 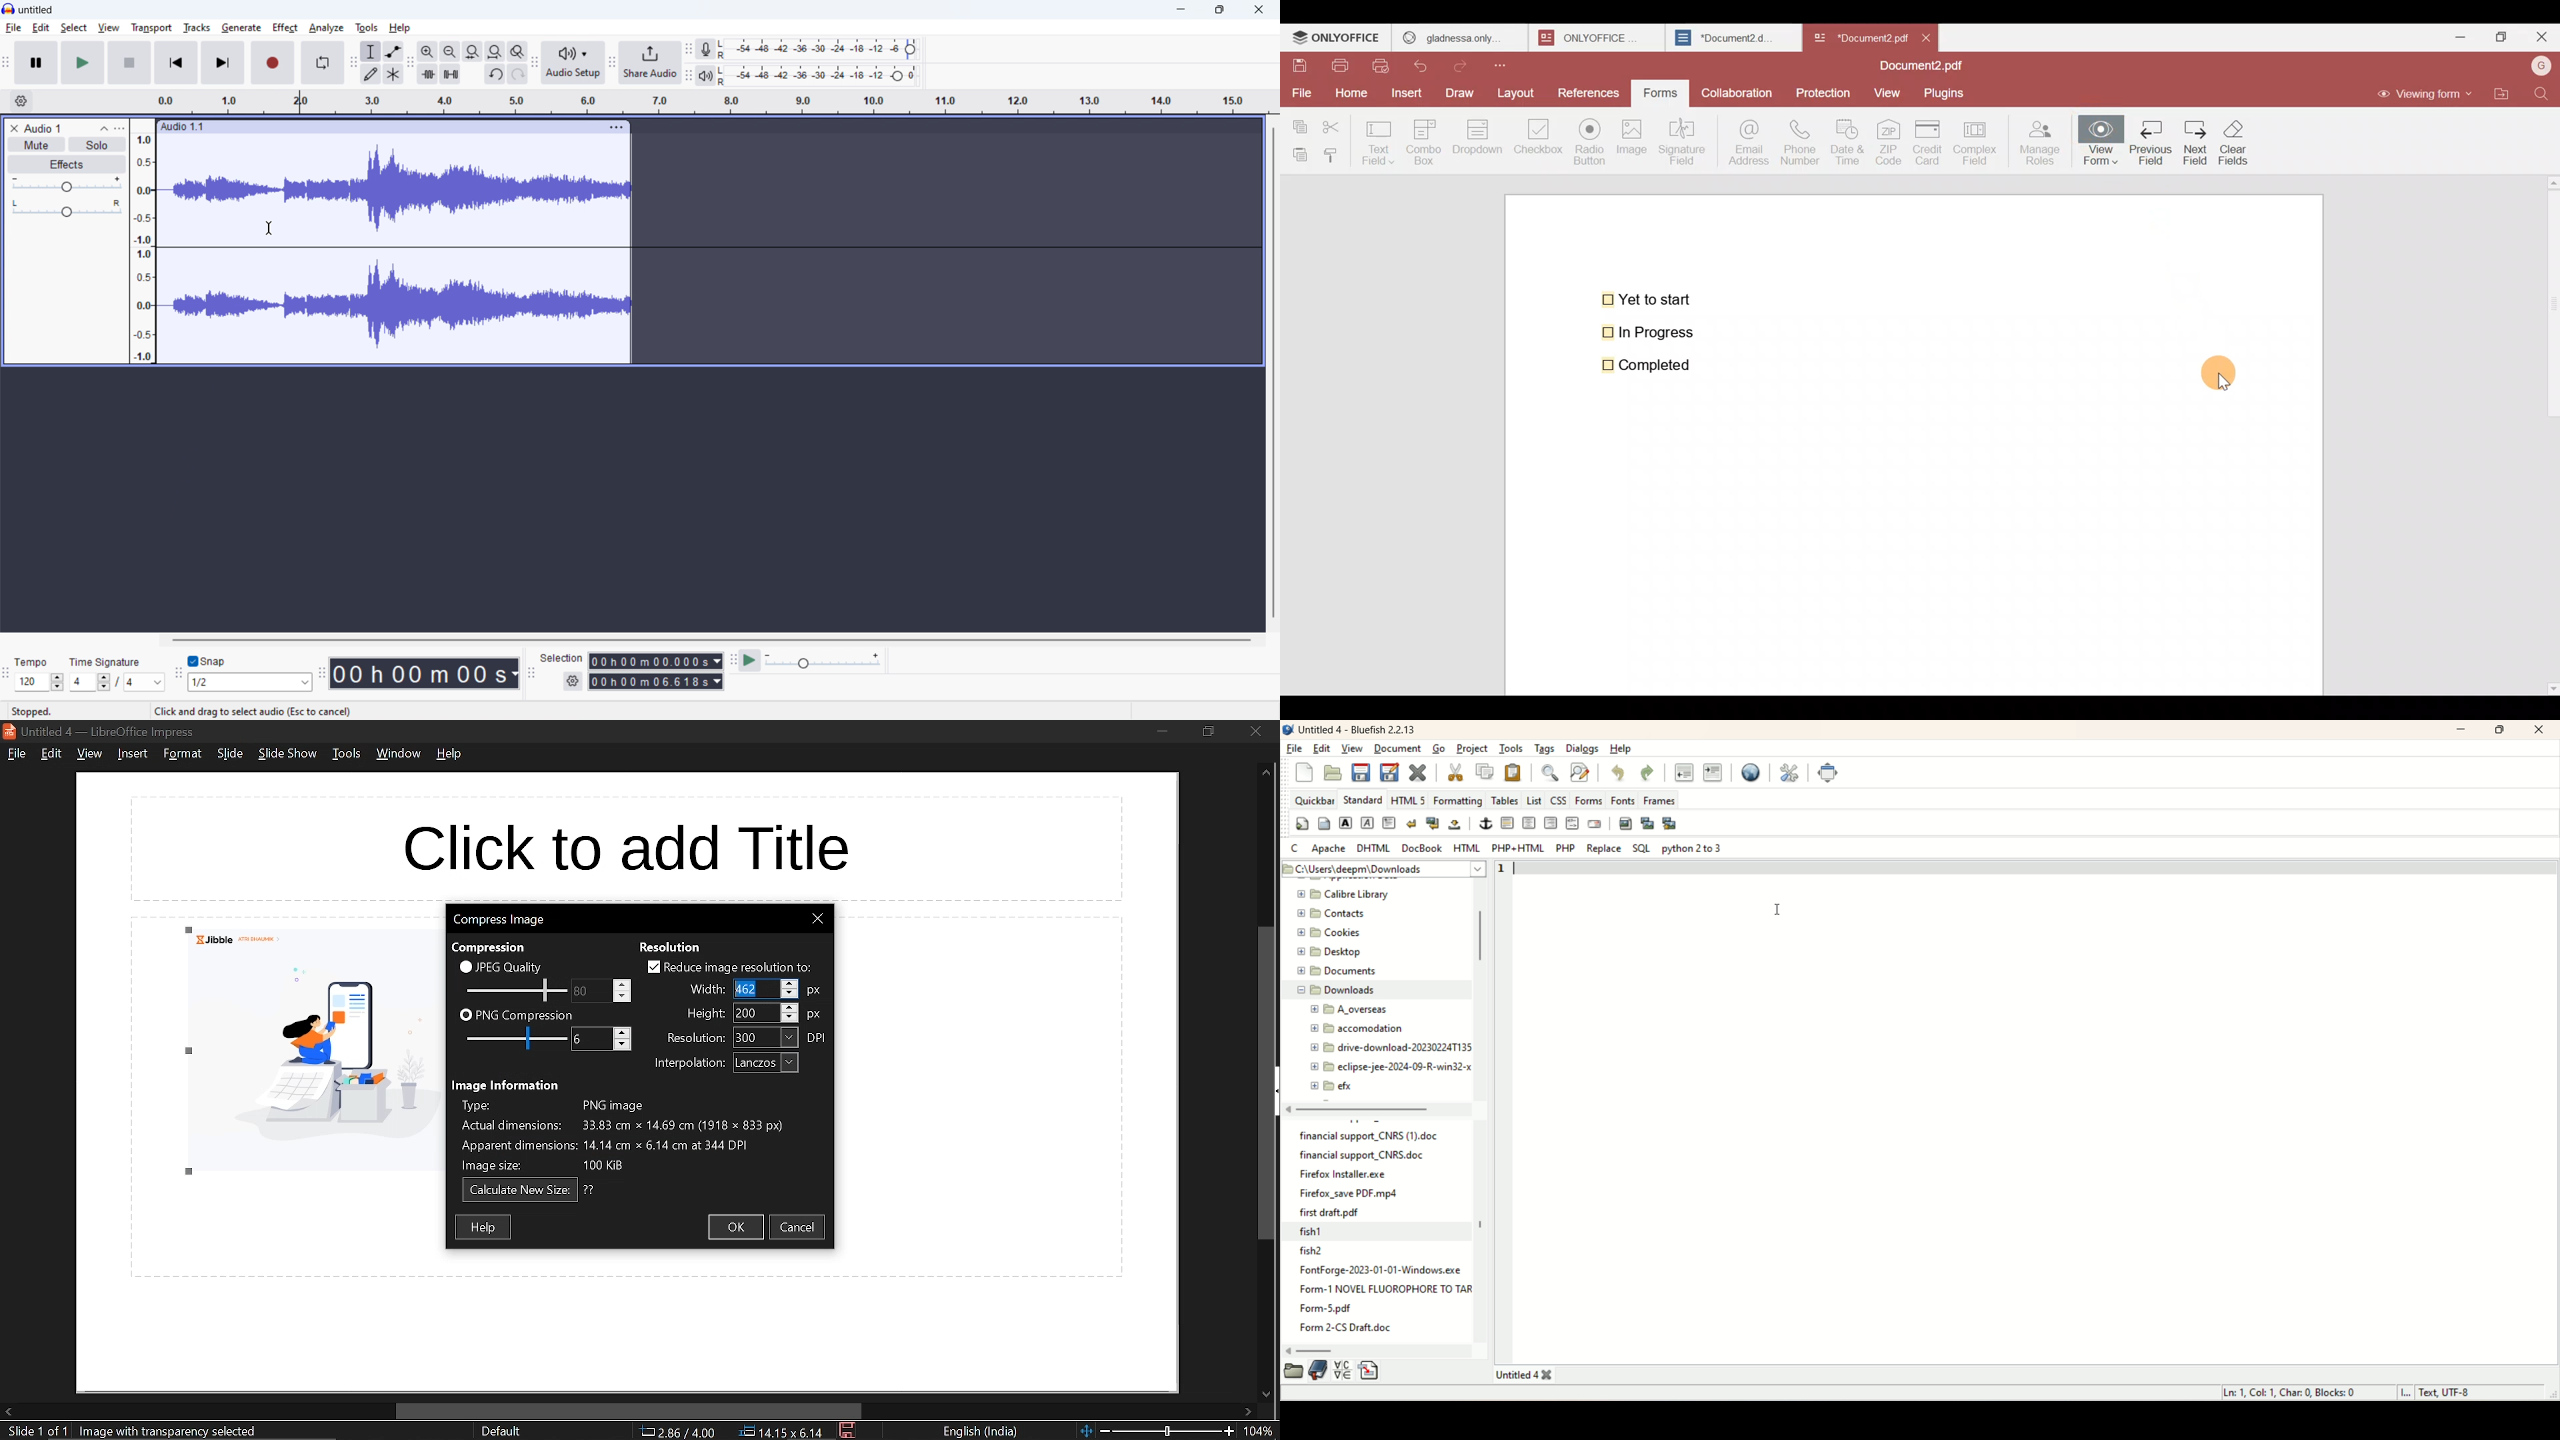 I want to click on dialogs, so click(x=1583, y=750).